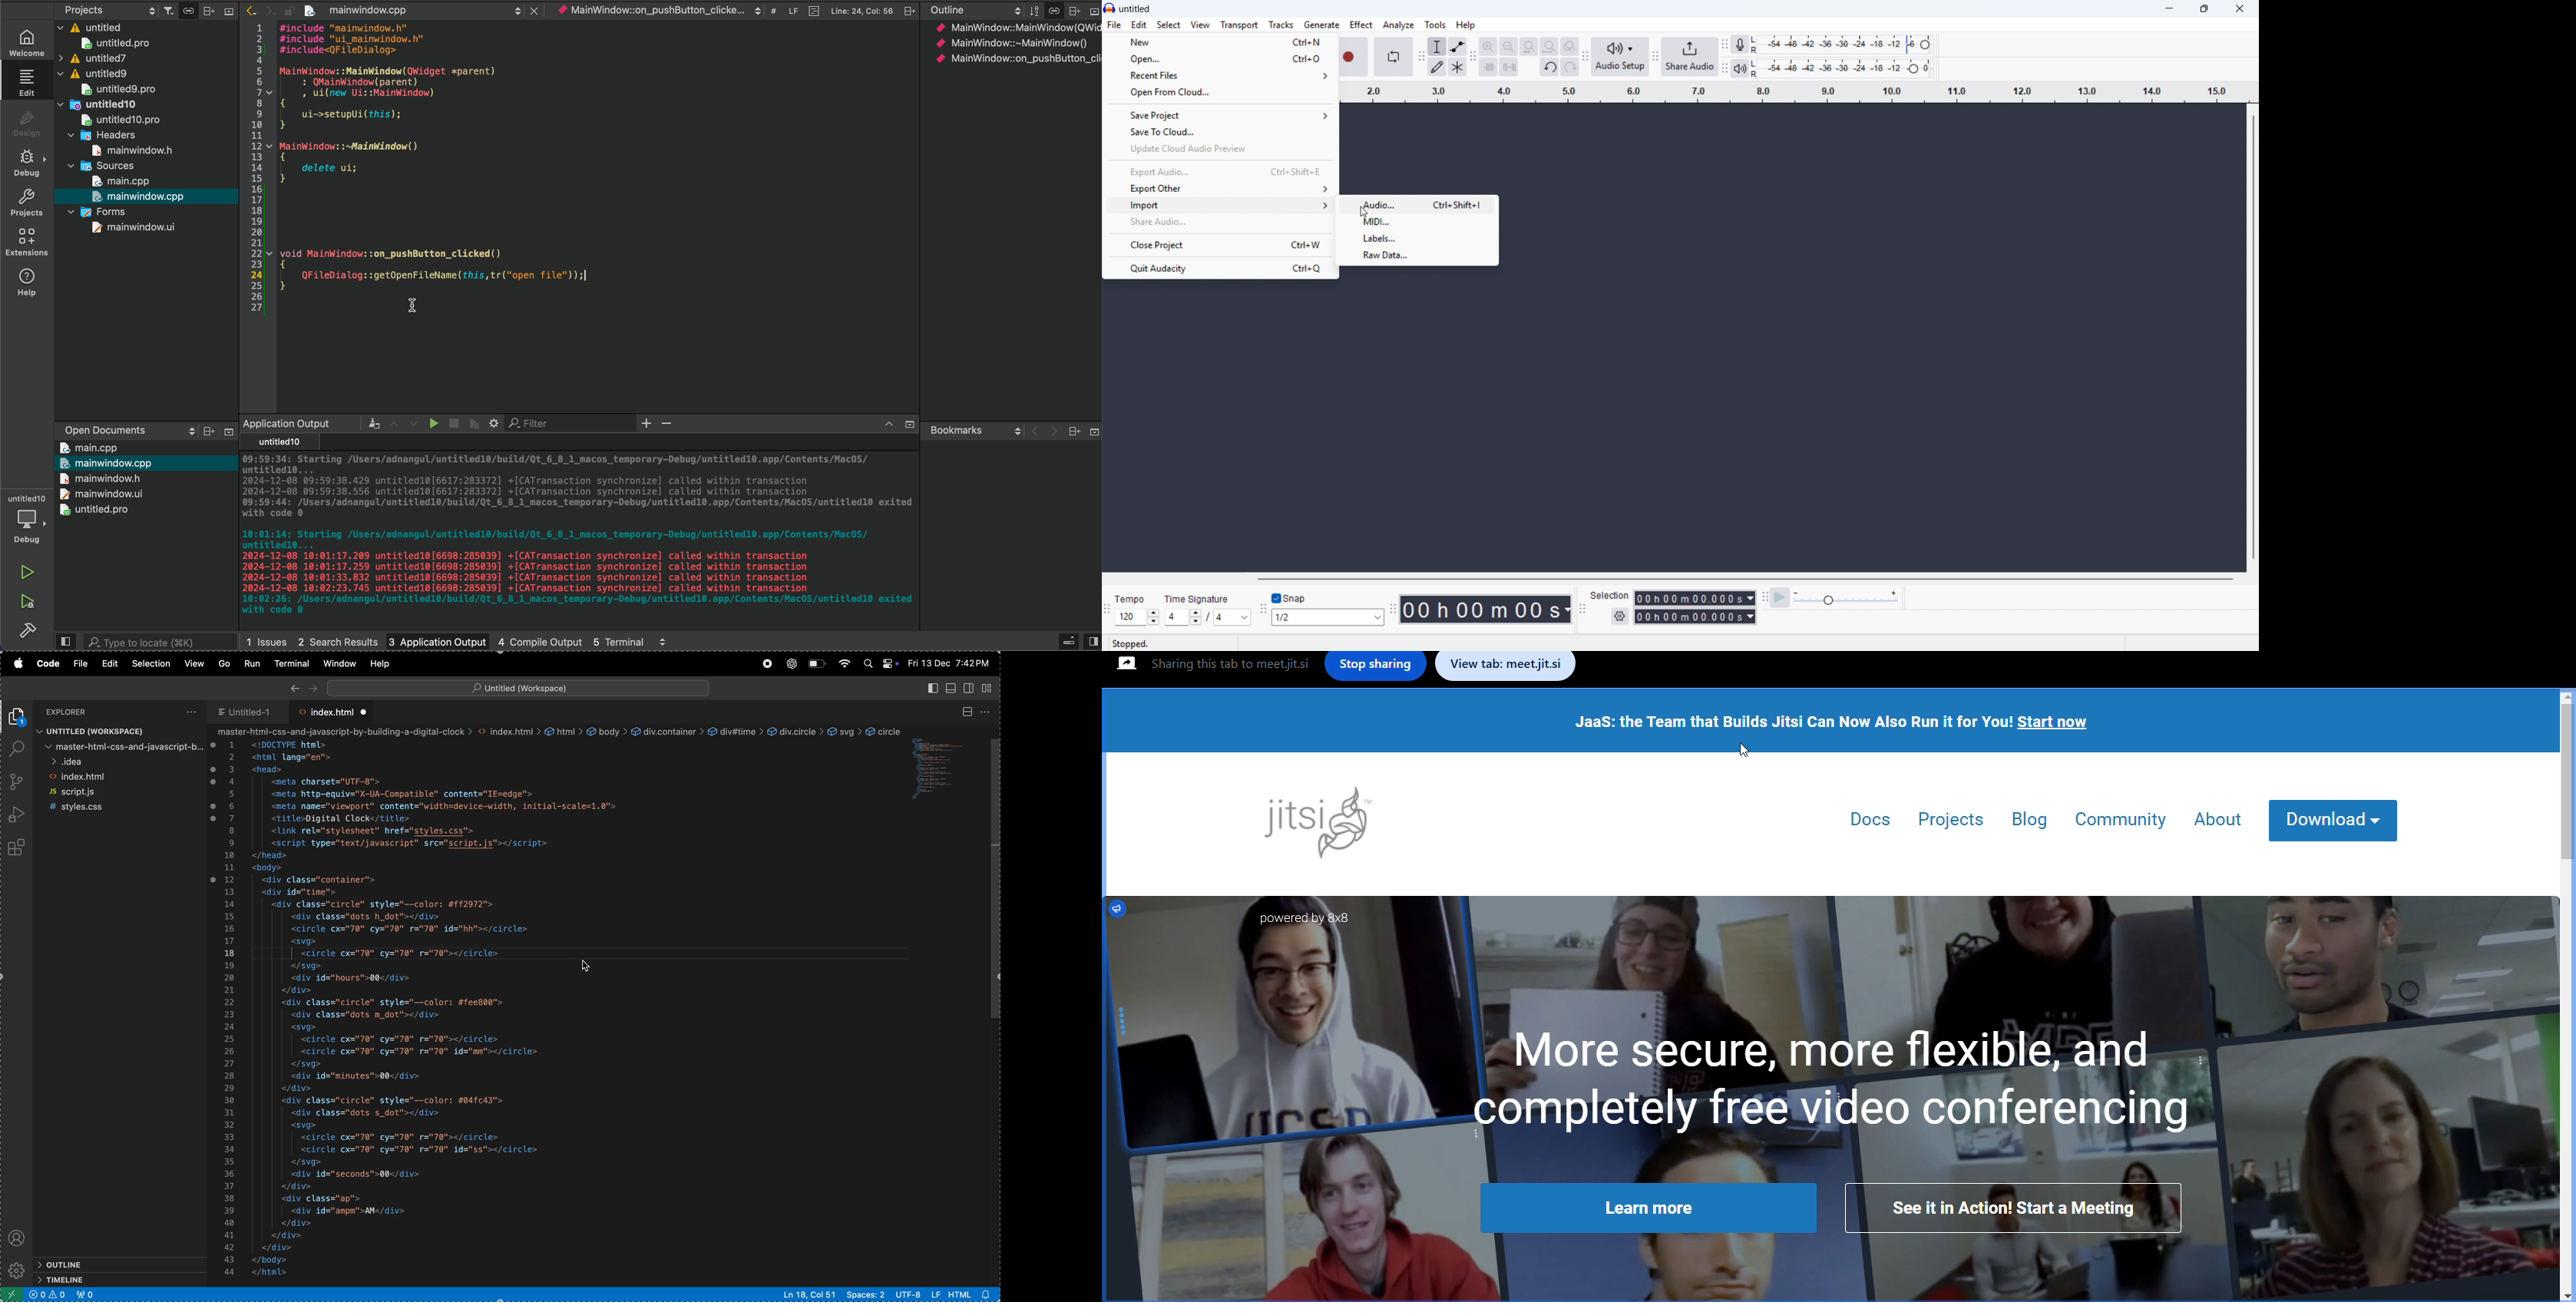 Image resolution: width=2576 pixels, height=1316 pixels. I want to click on Set tempo , so click(1137, 617).